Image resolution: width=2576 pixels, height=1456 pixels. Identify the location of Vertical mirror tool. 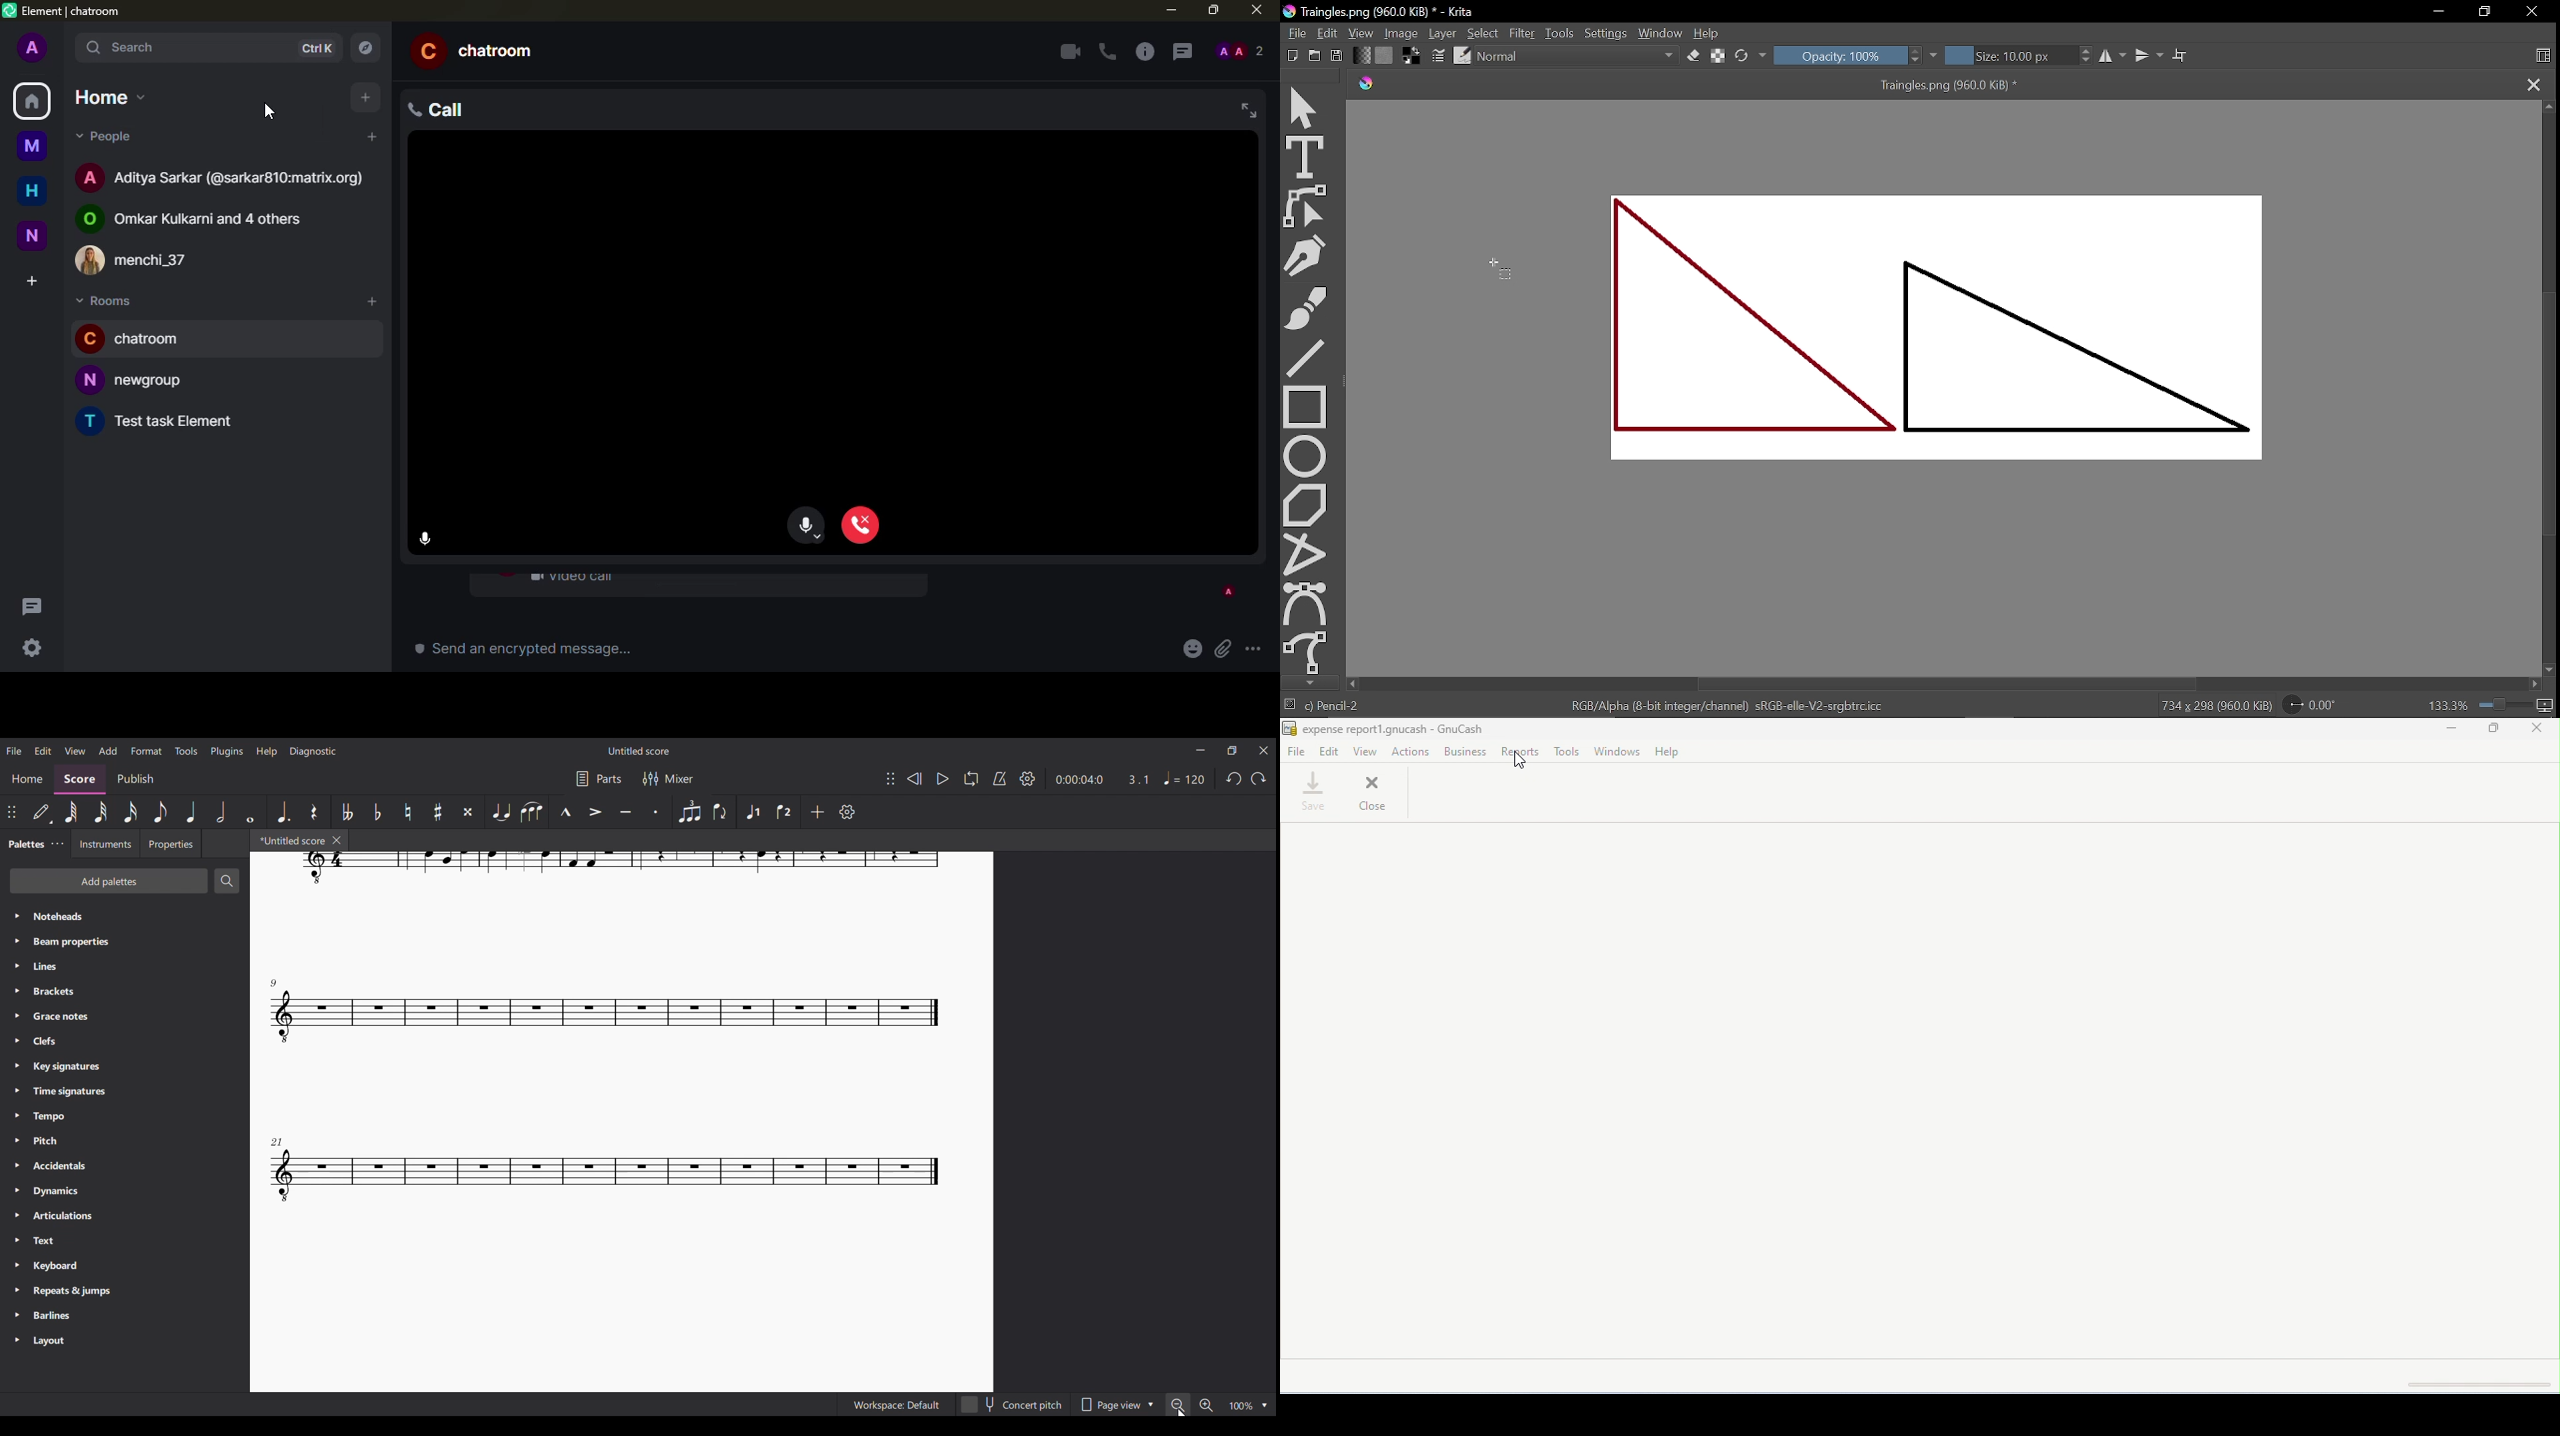
(2152, 56).